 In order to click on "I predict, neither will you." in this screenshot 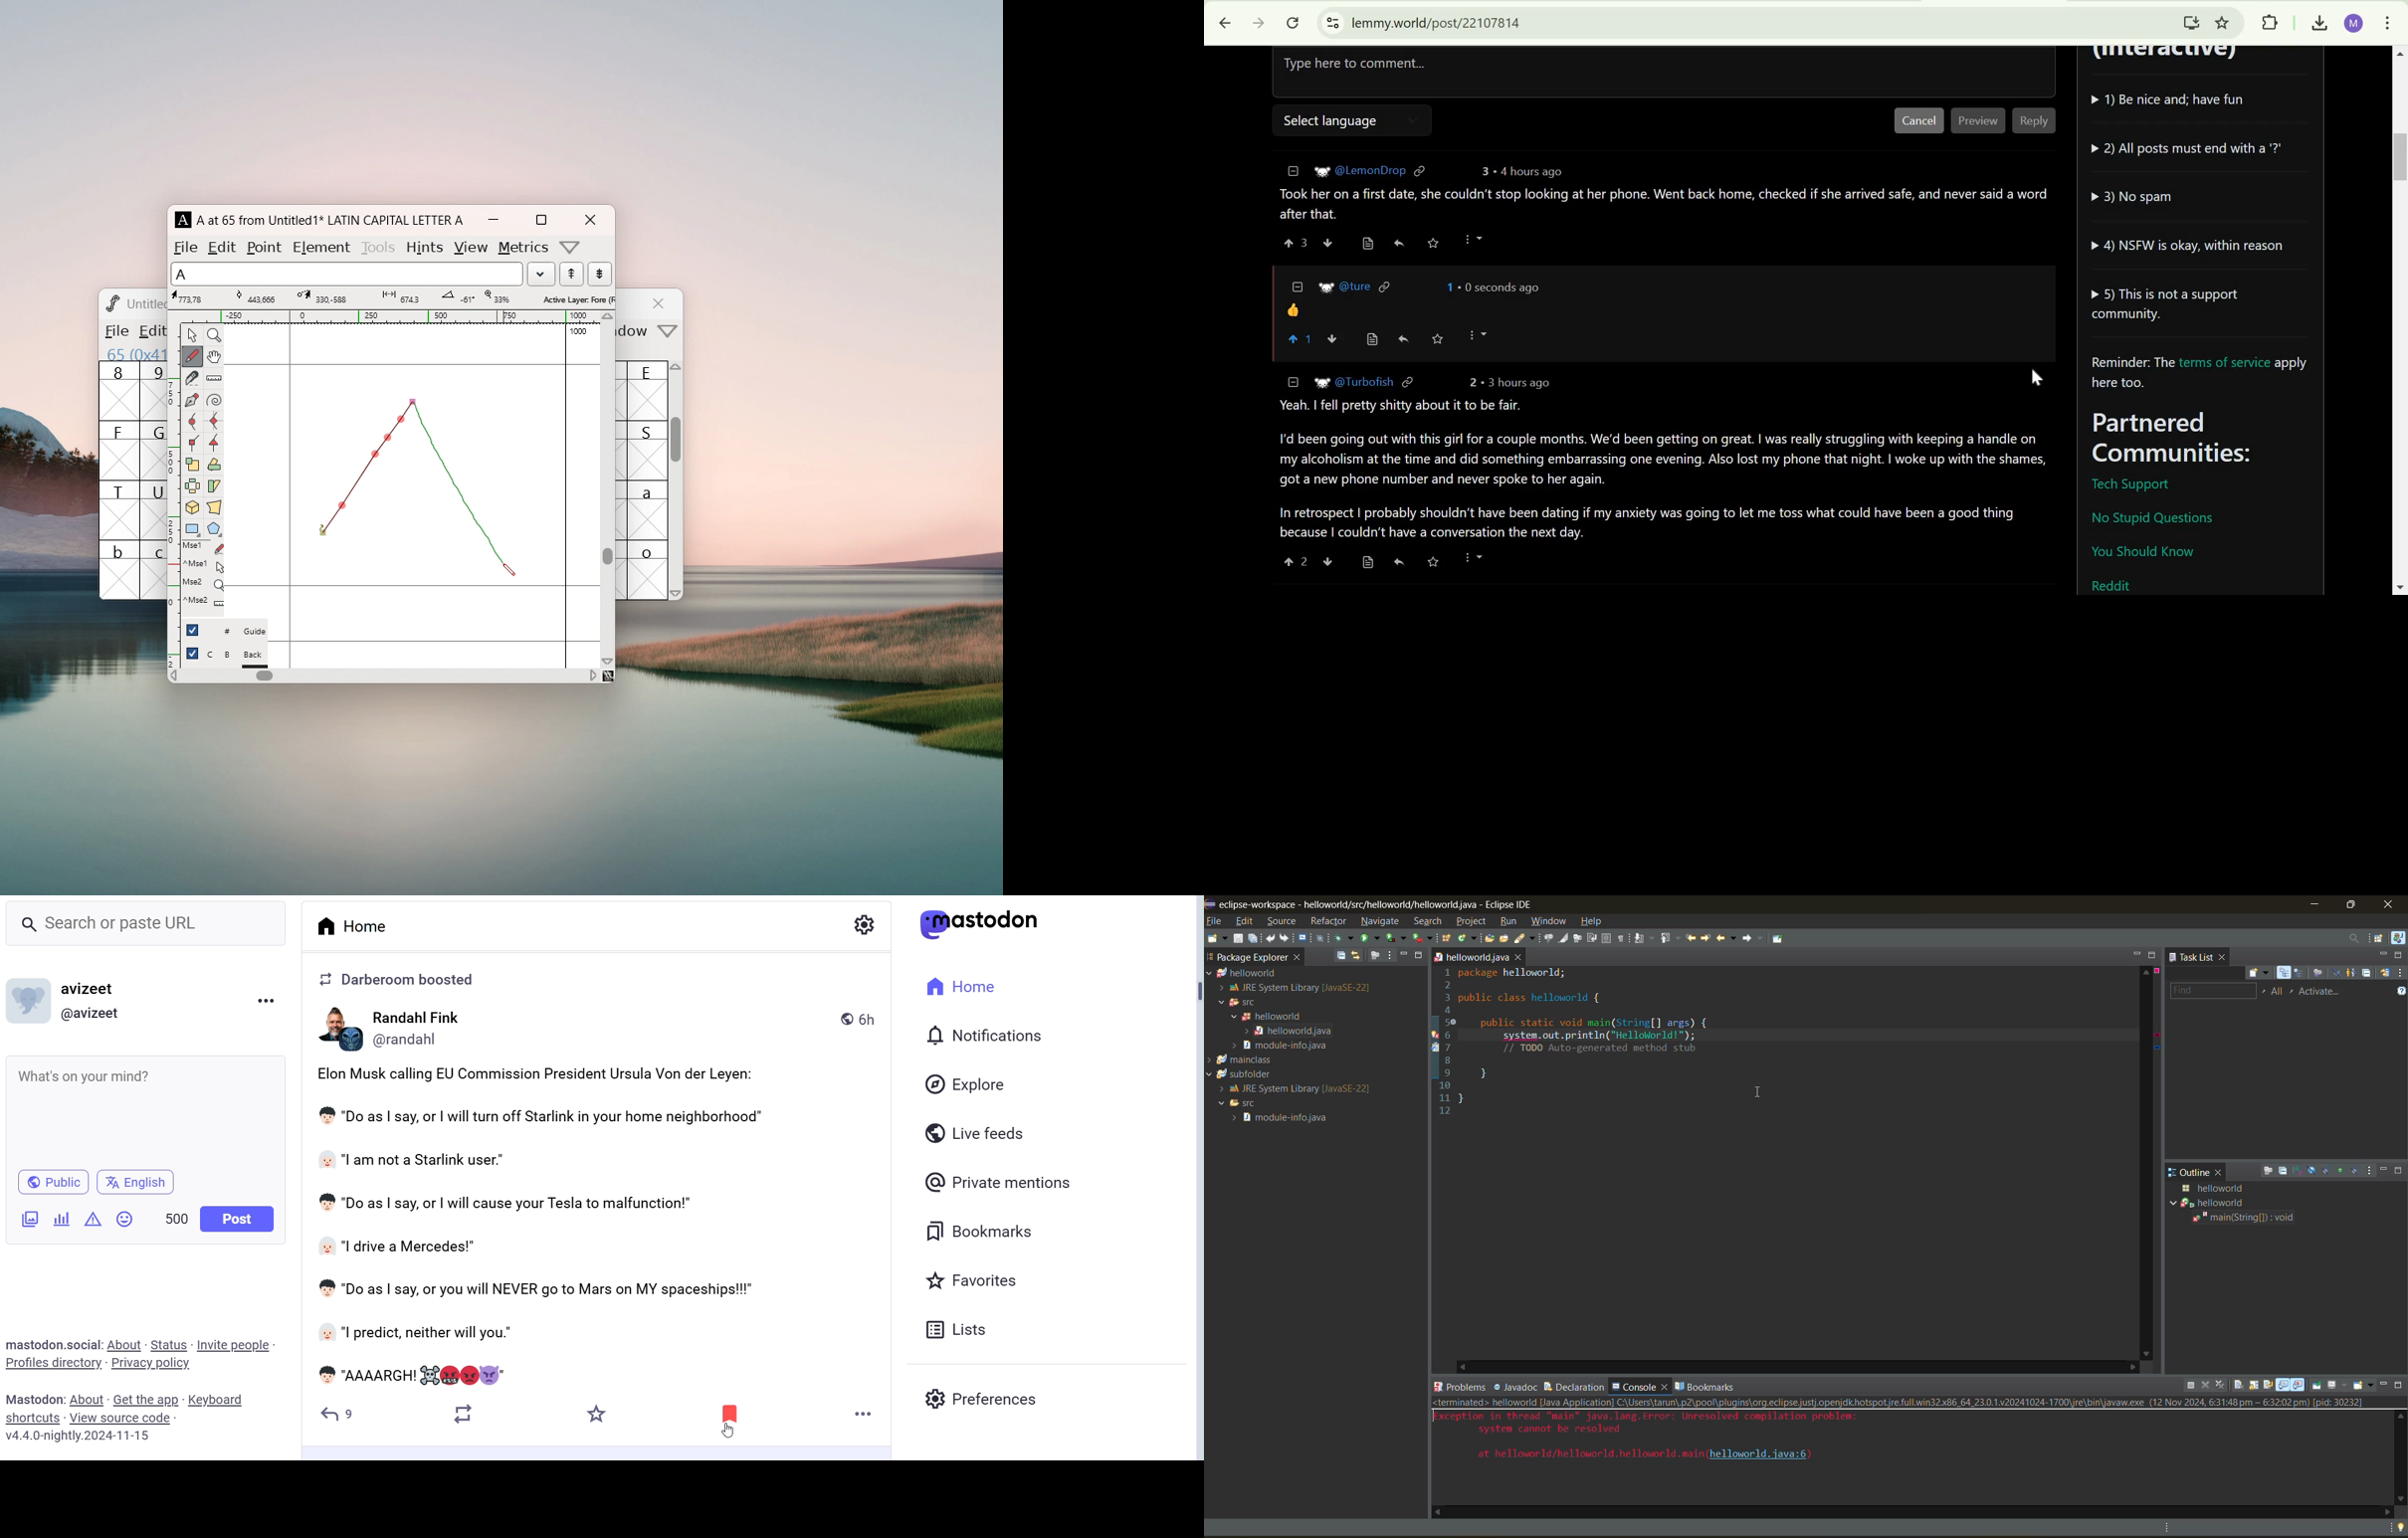, I will do `click(460, 1334)`.